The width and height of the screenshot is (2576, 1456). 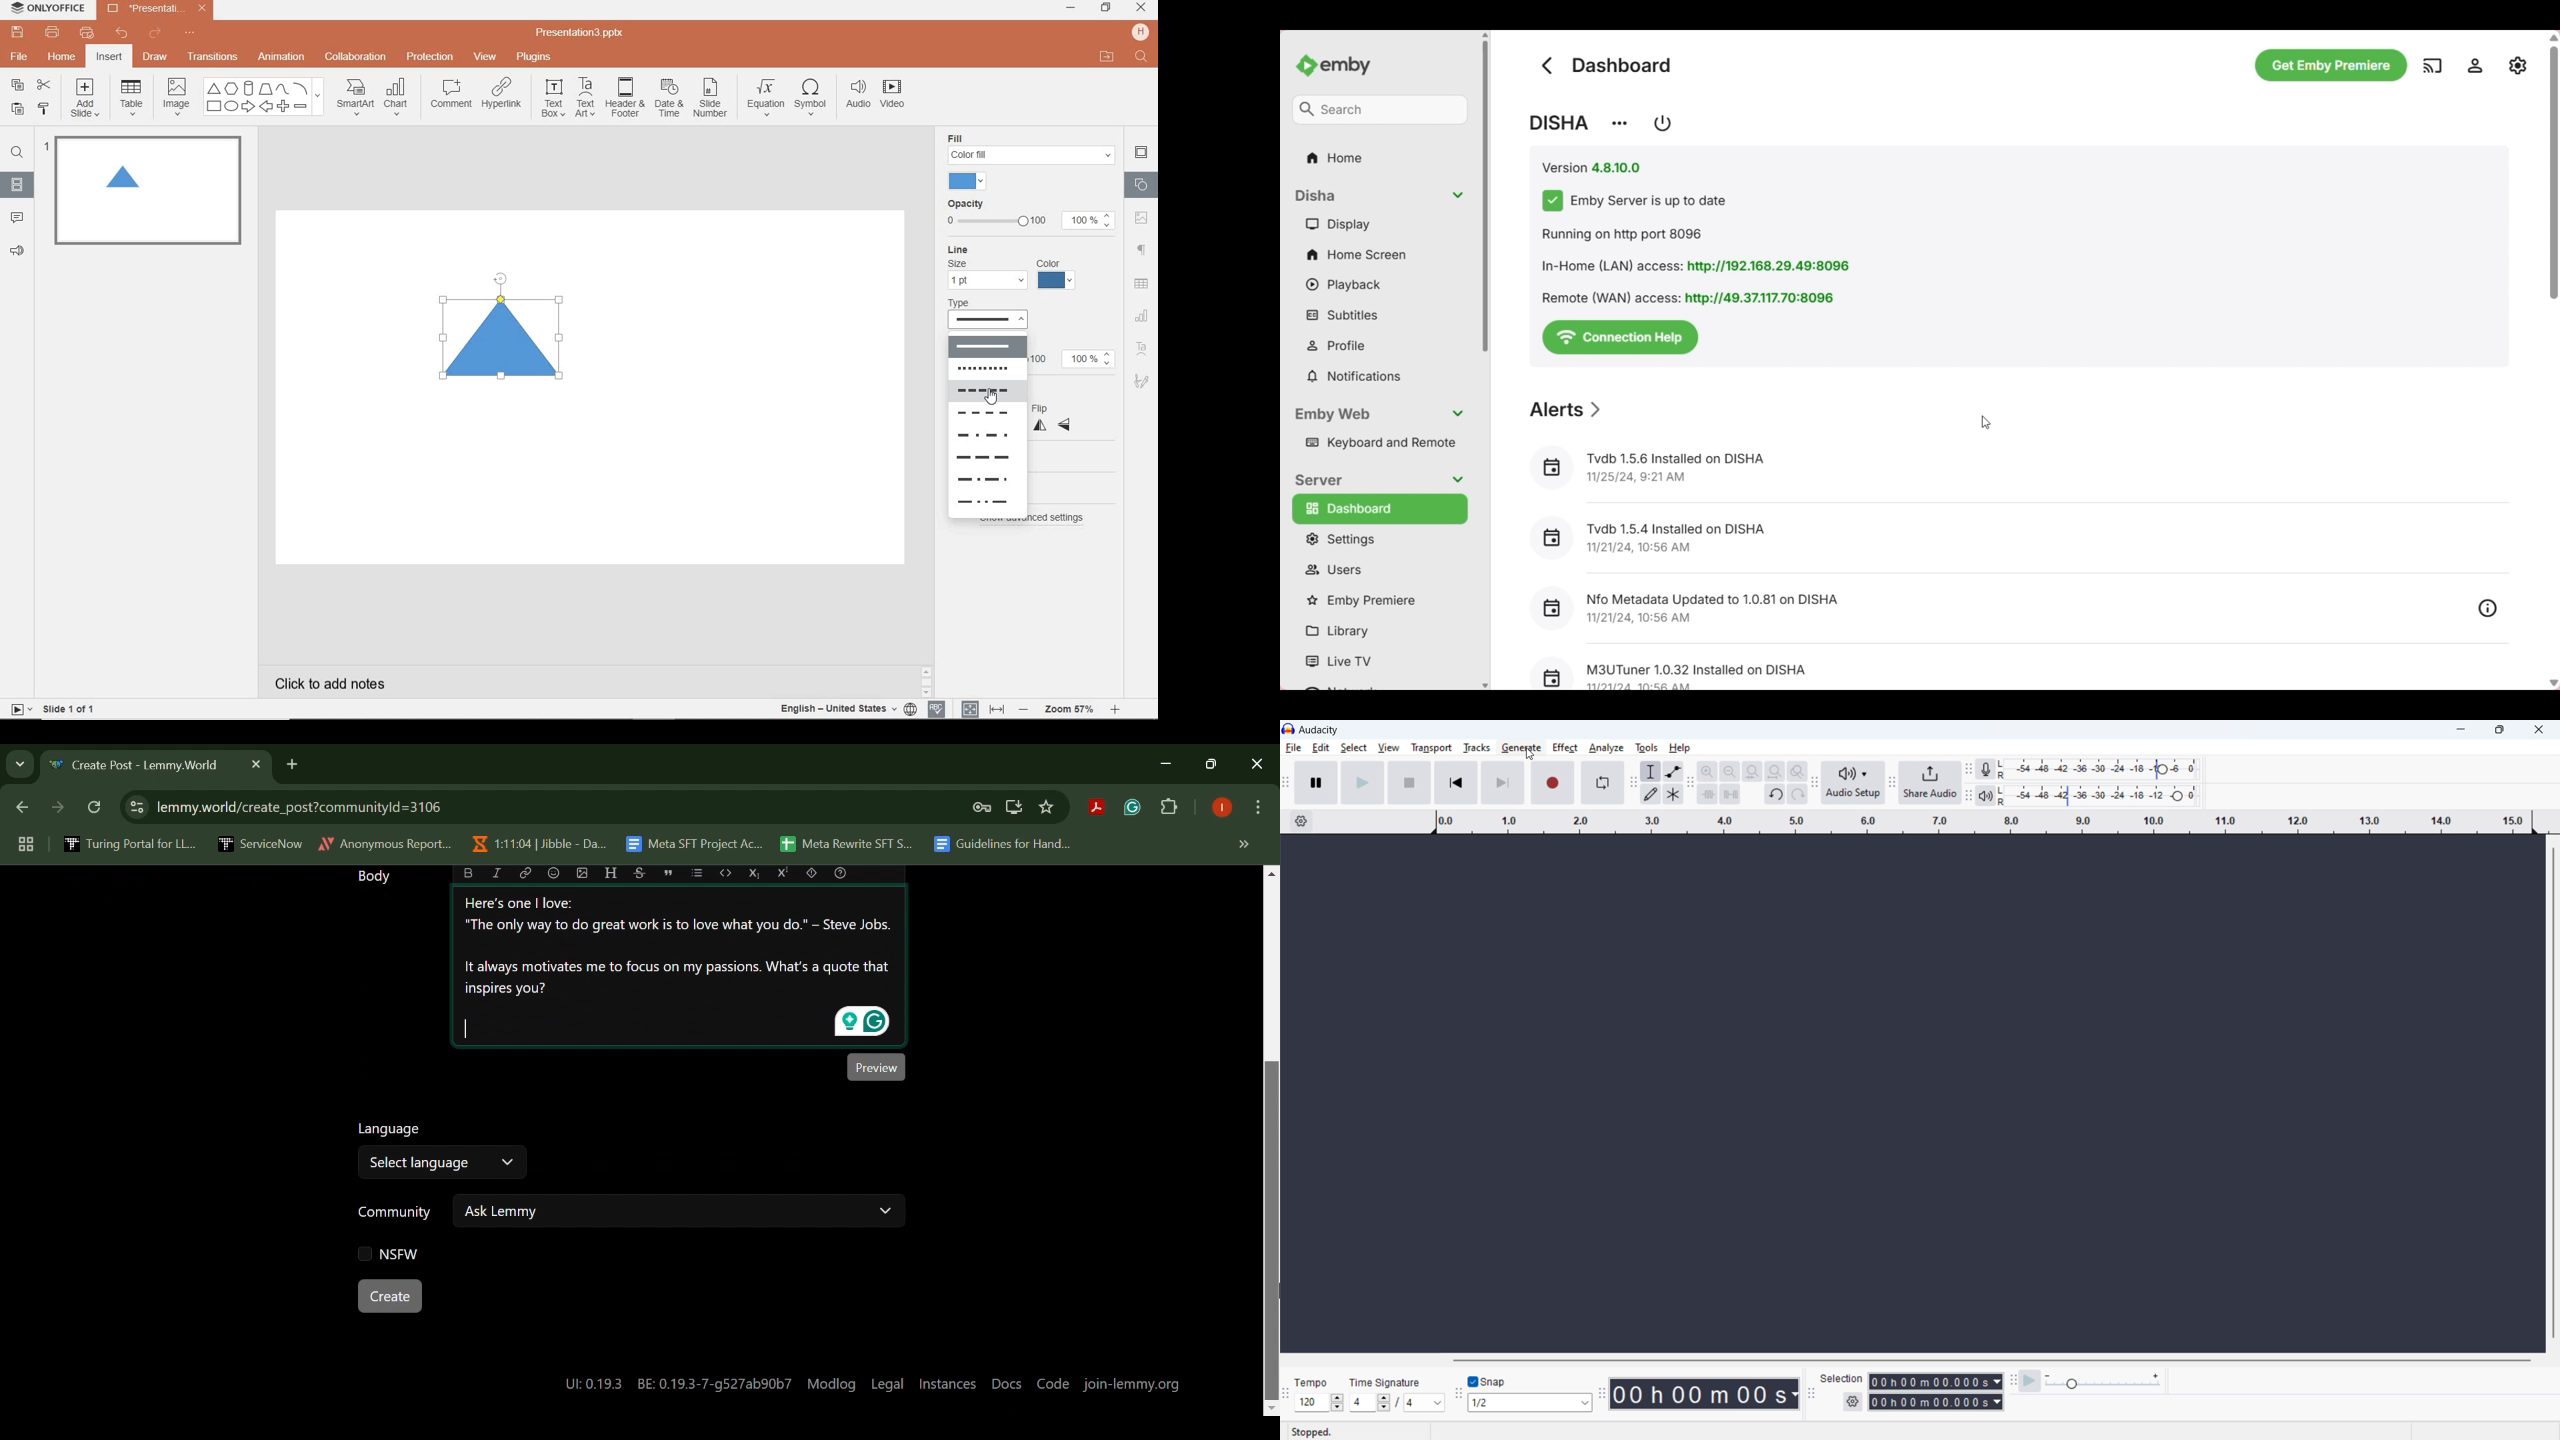 I want to click on Emby premiere, so click(x=1378, y=601).